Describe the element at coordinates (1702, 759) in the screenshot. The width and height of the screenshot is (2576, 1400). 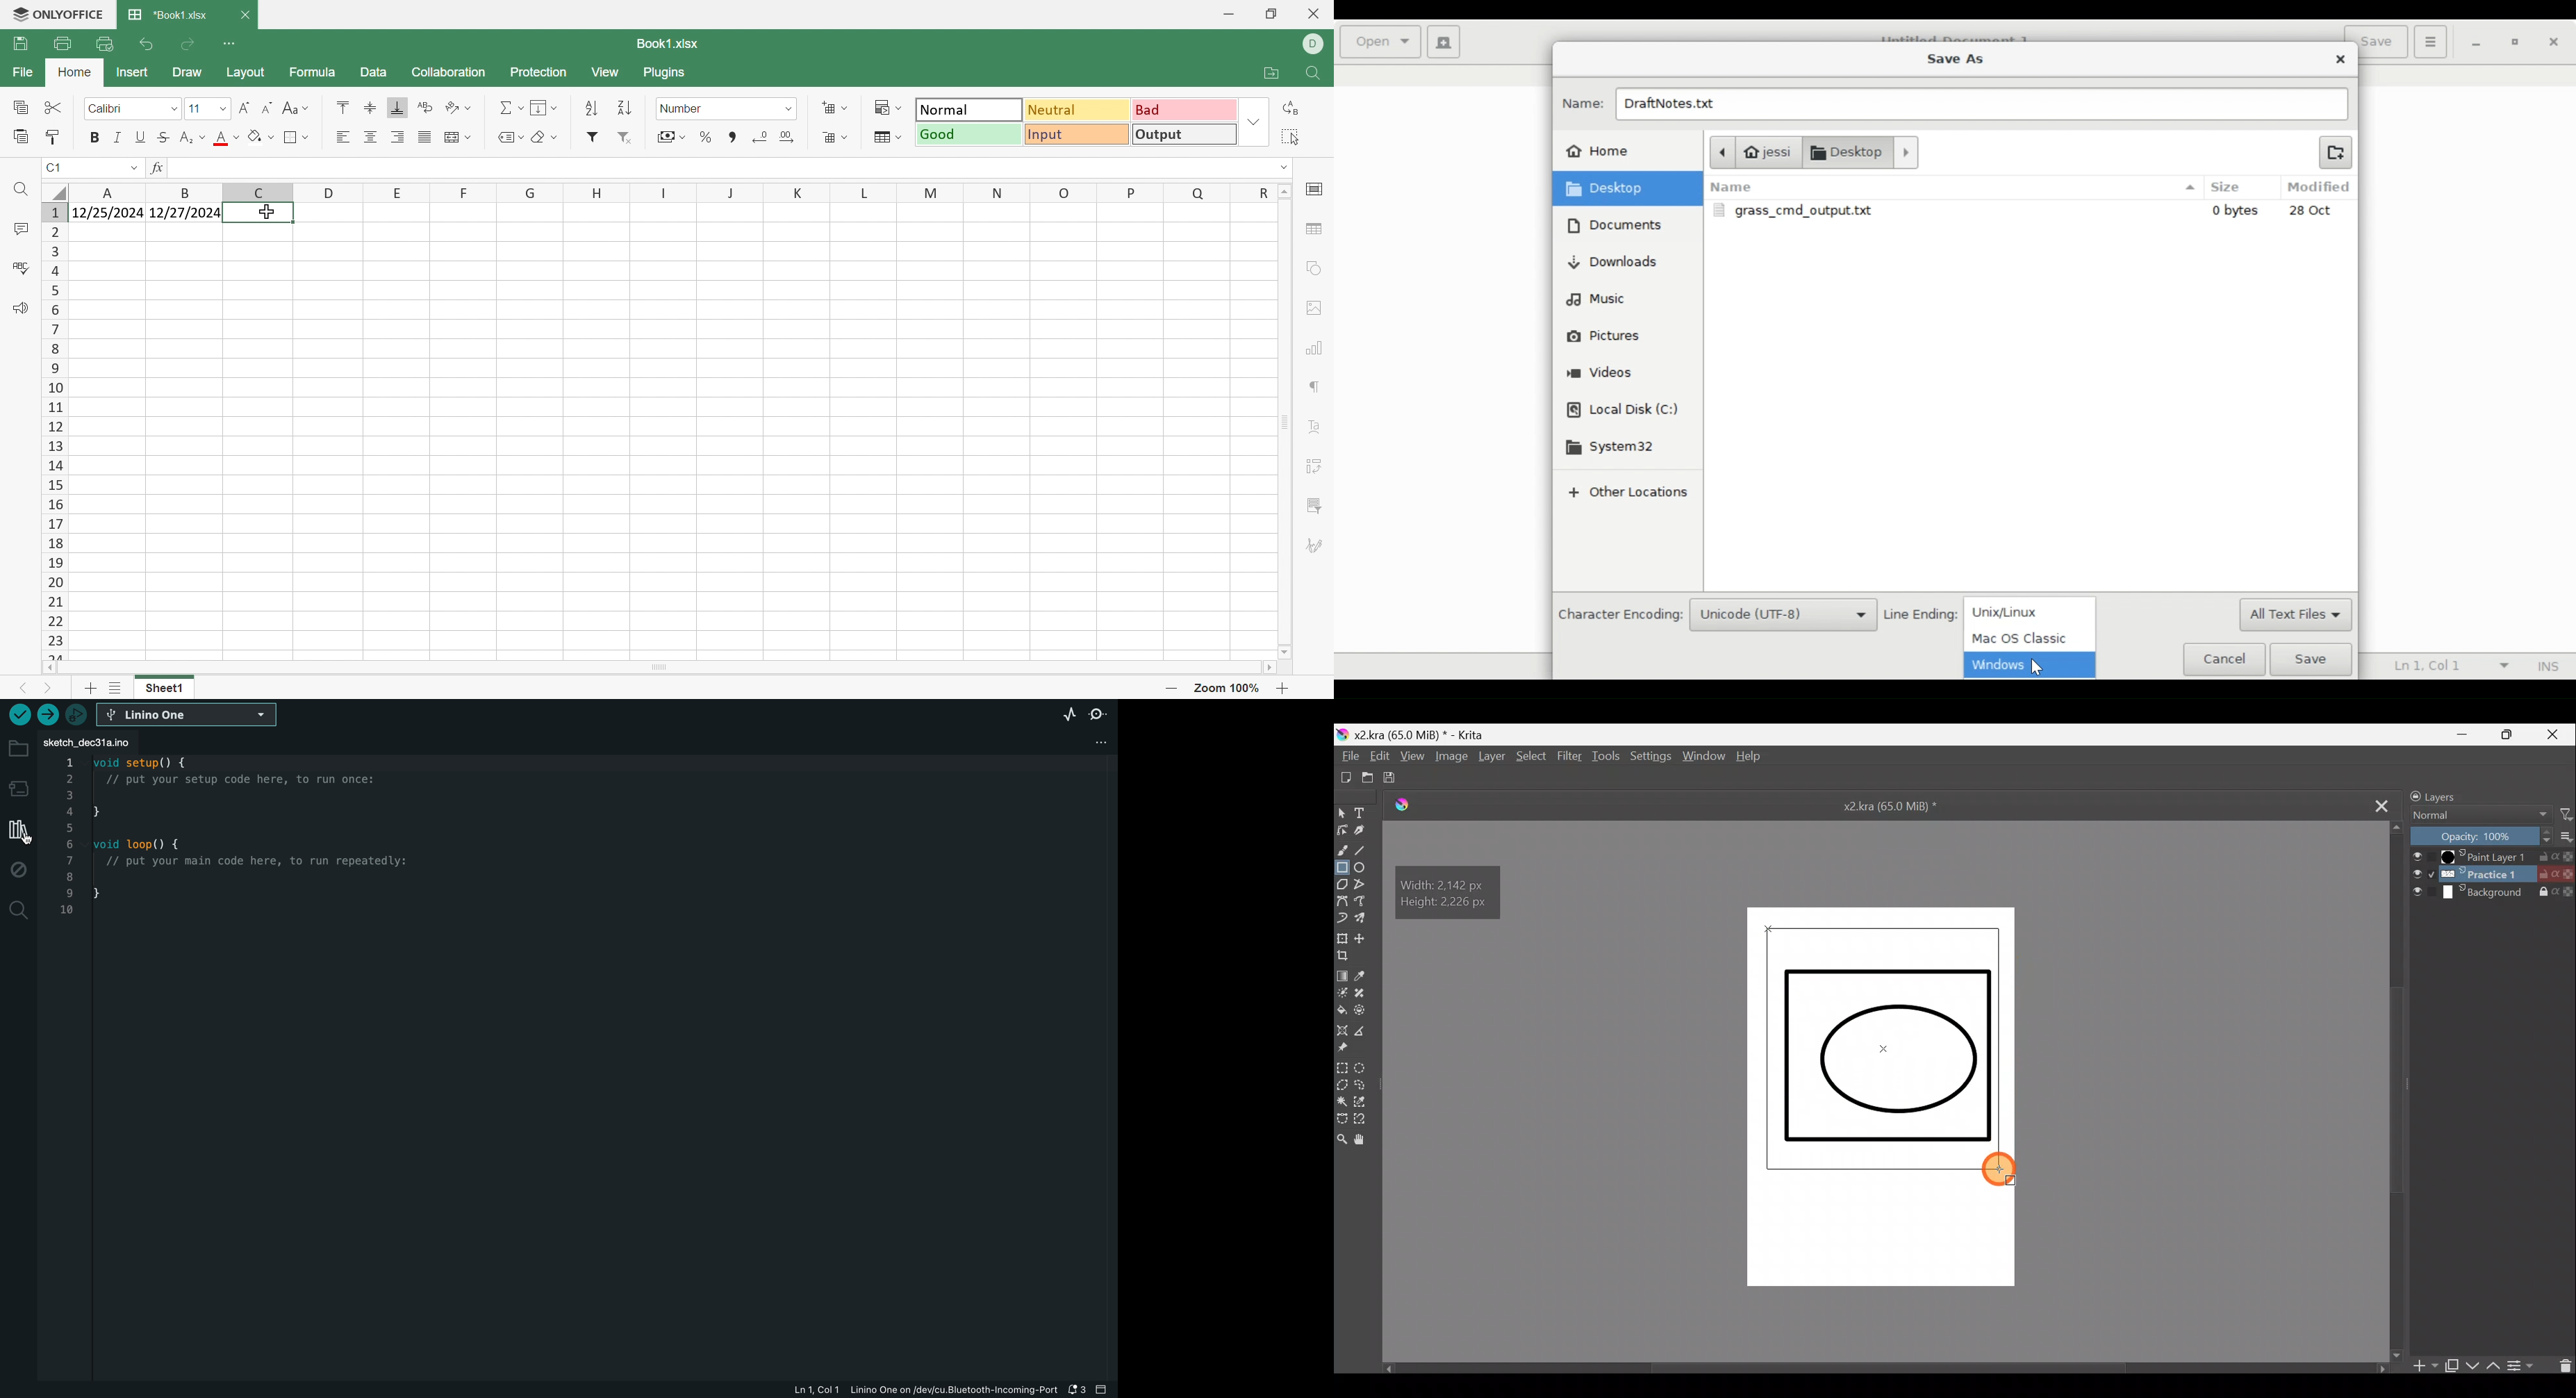
I see `Window` at that location.